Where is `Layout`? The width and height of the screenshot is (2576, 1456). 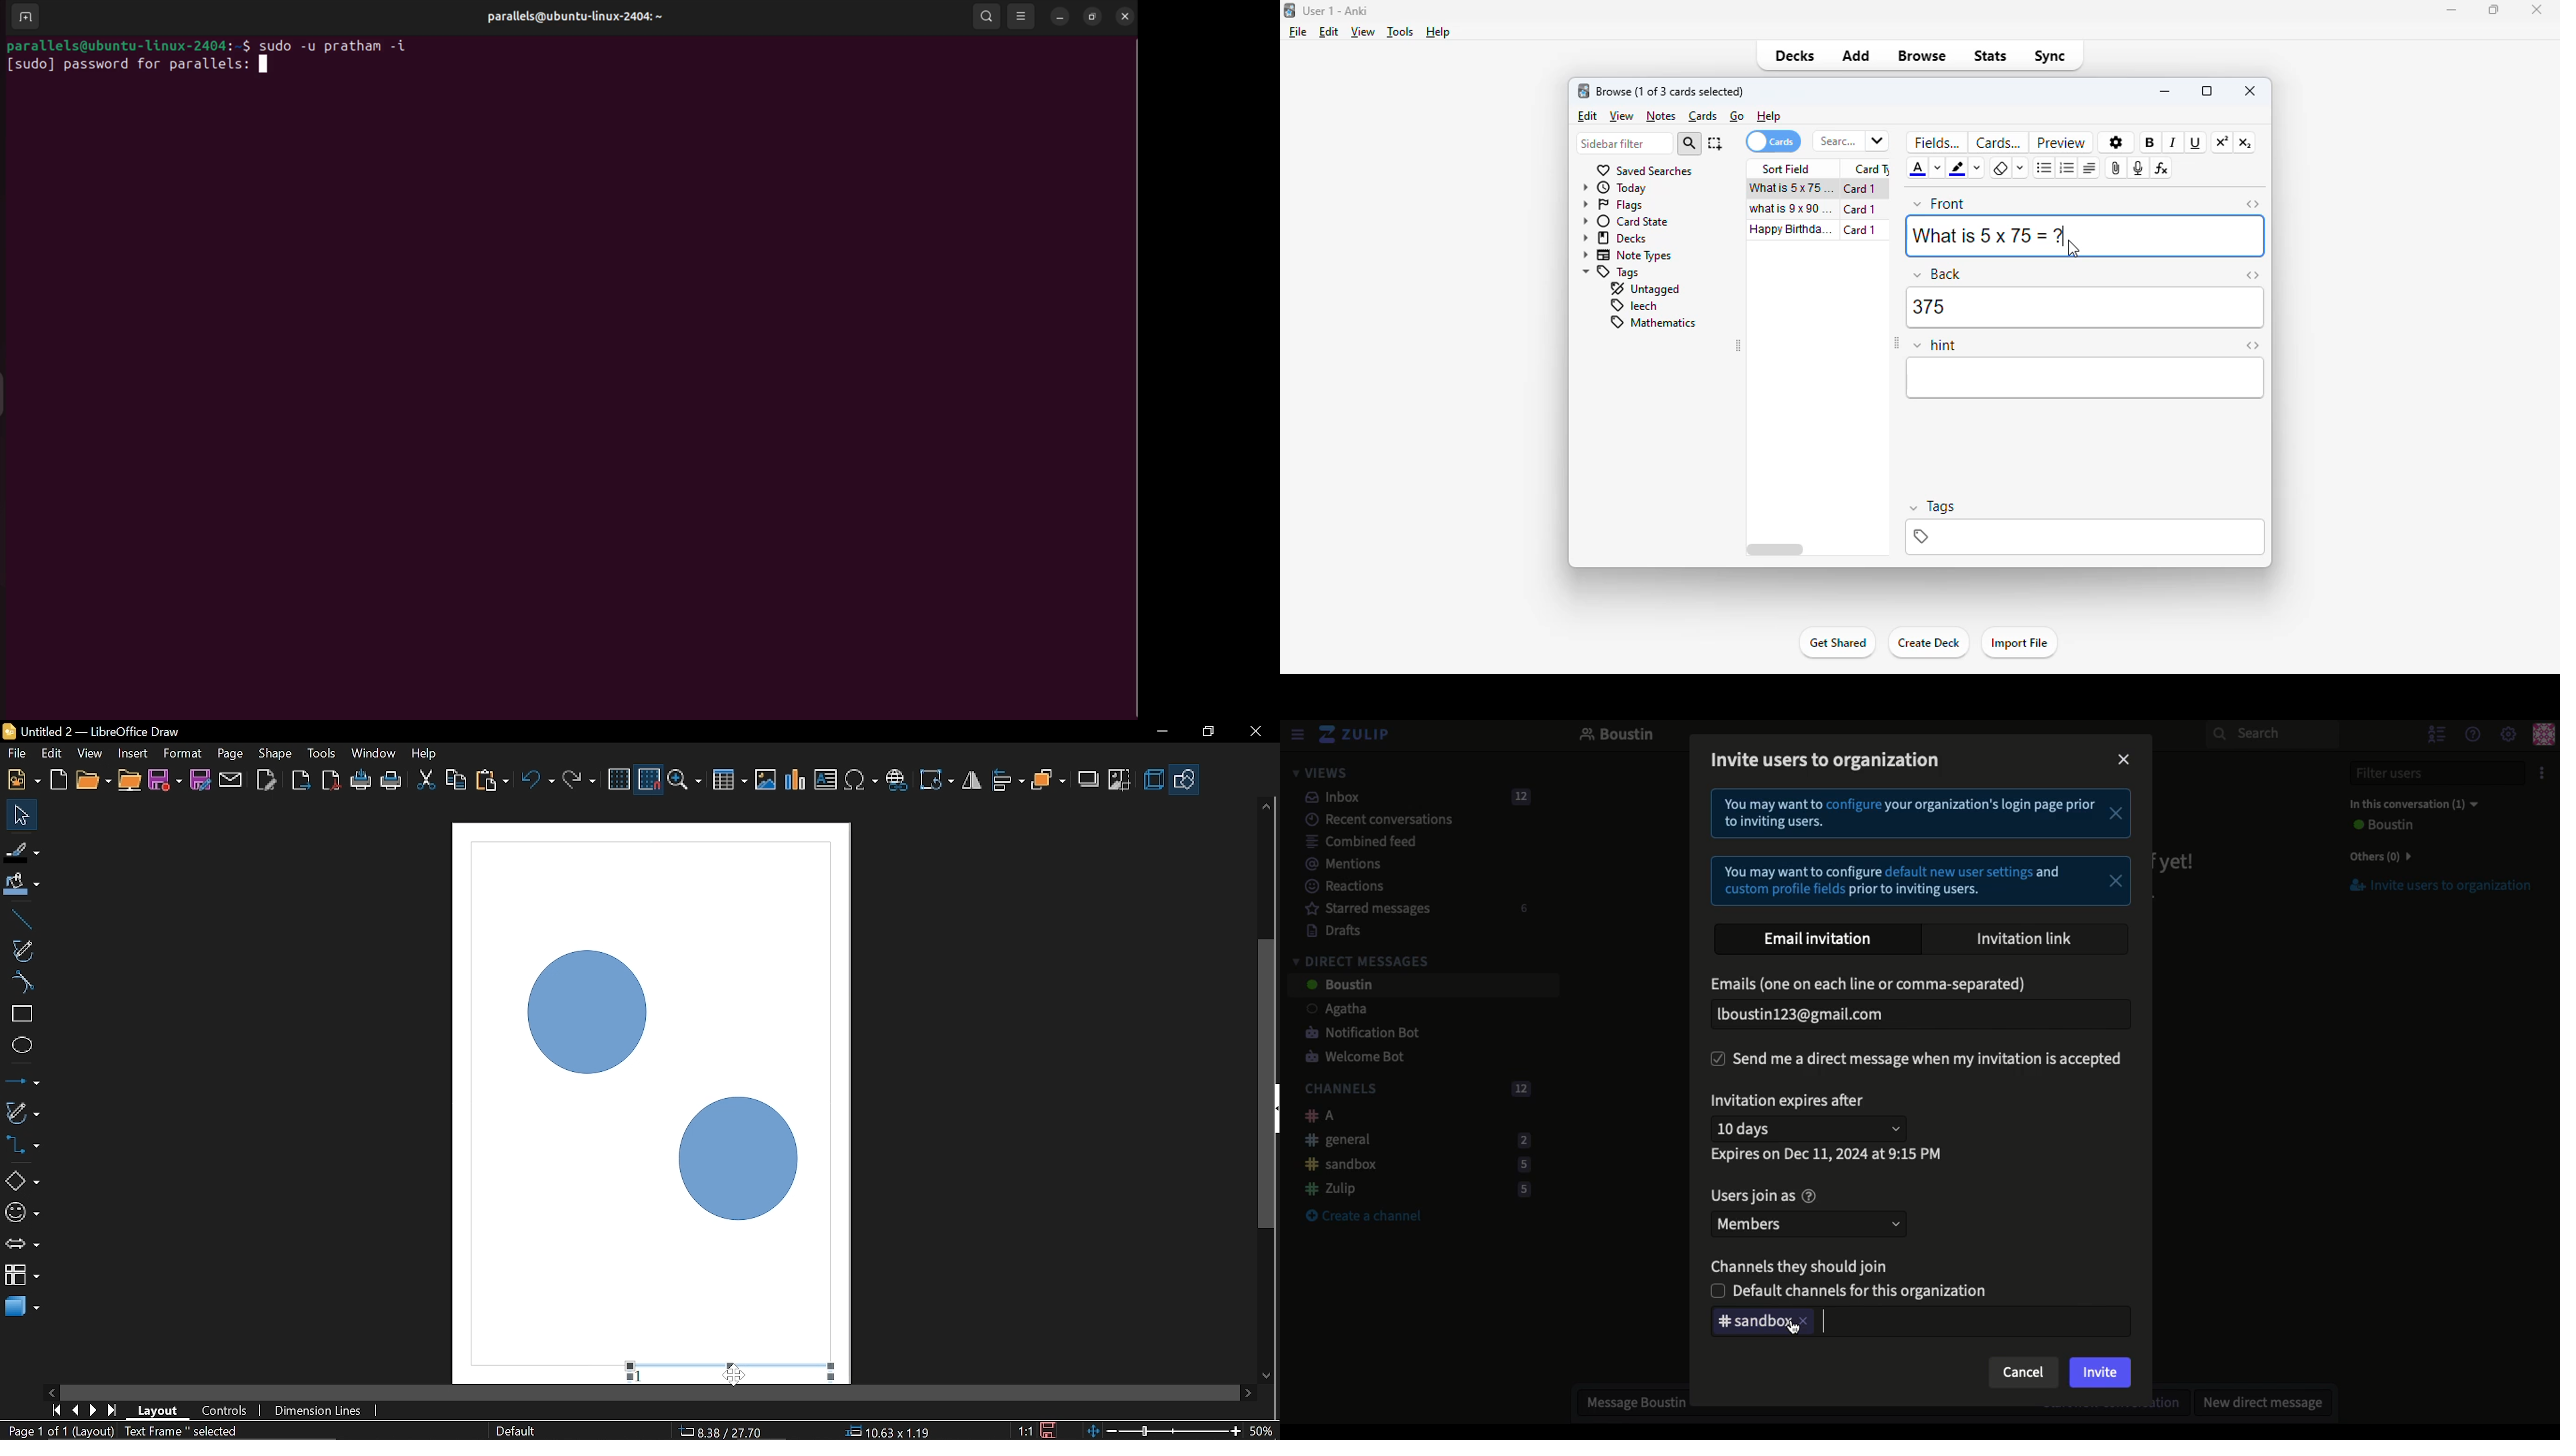 Layout is located at coordinates (158, 1410).